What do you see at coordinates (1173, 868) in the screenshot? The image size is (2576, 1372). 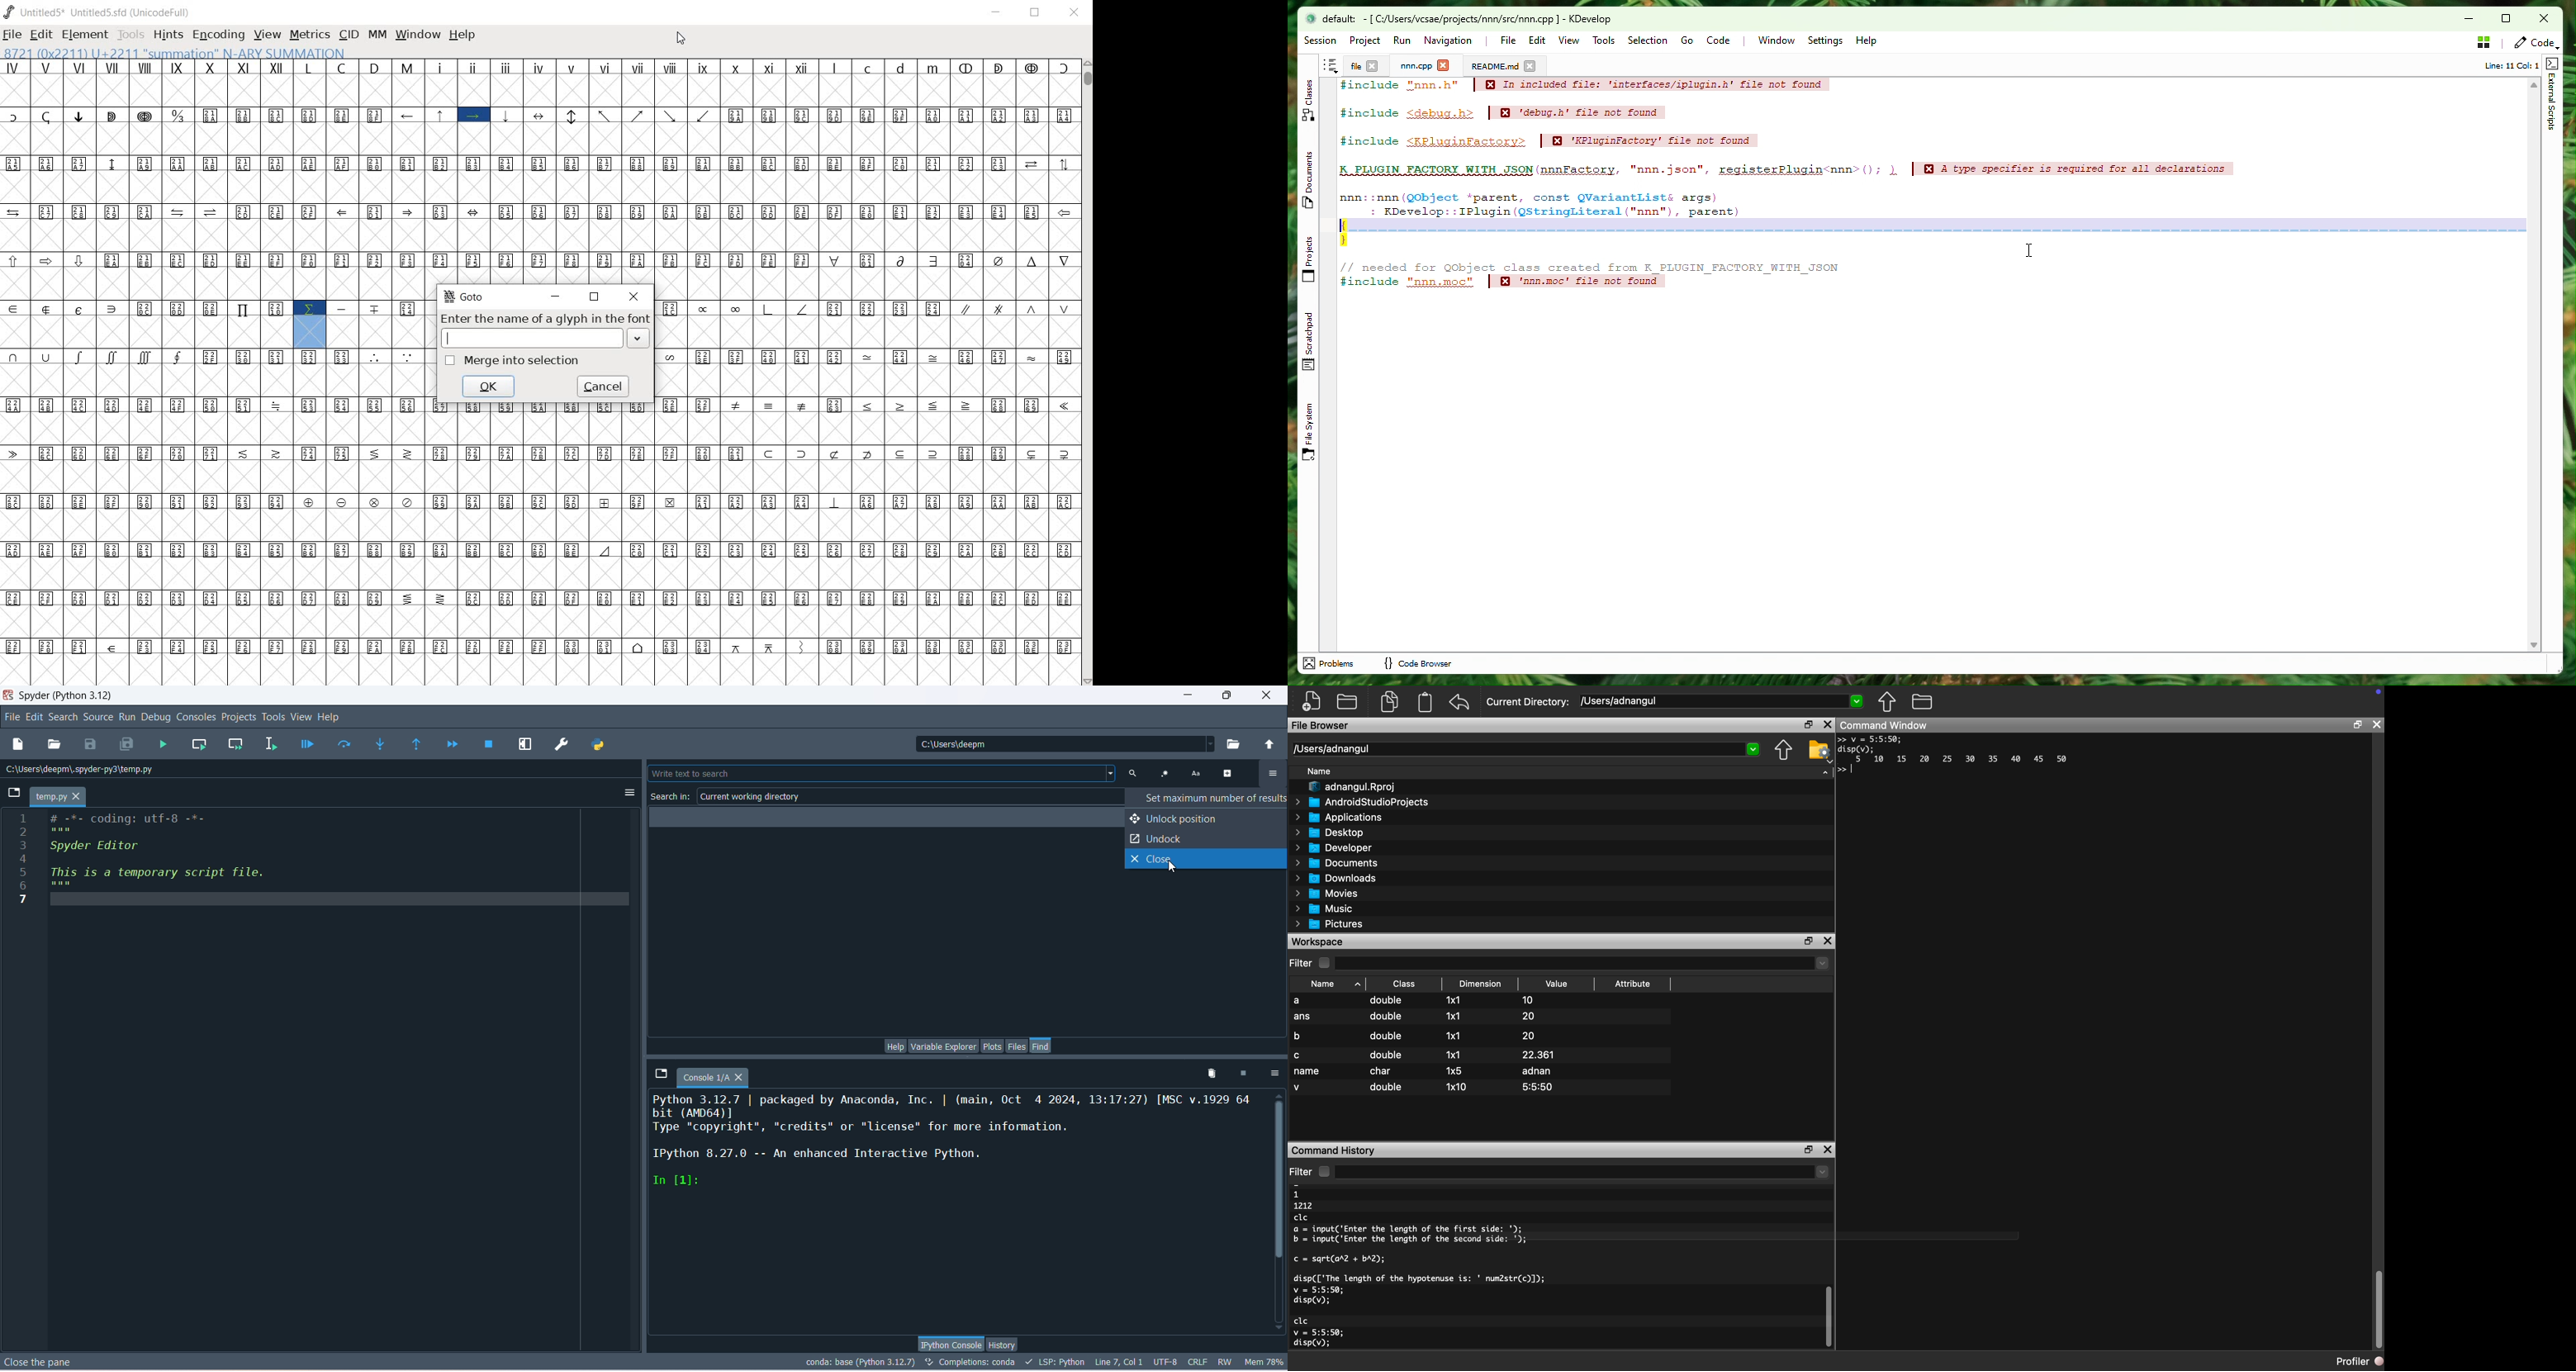 I see `cursor` at bounding box center [1173, 868].